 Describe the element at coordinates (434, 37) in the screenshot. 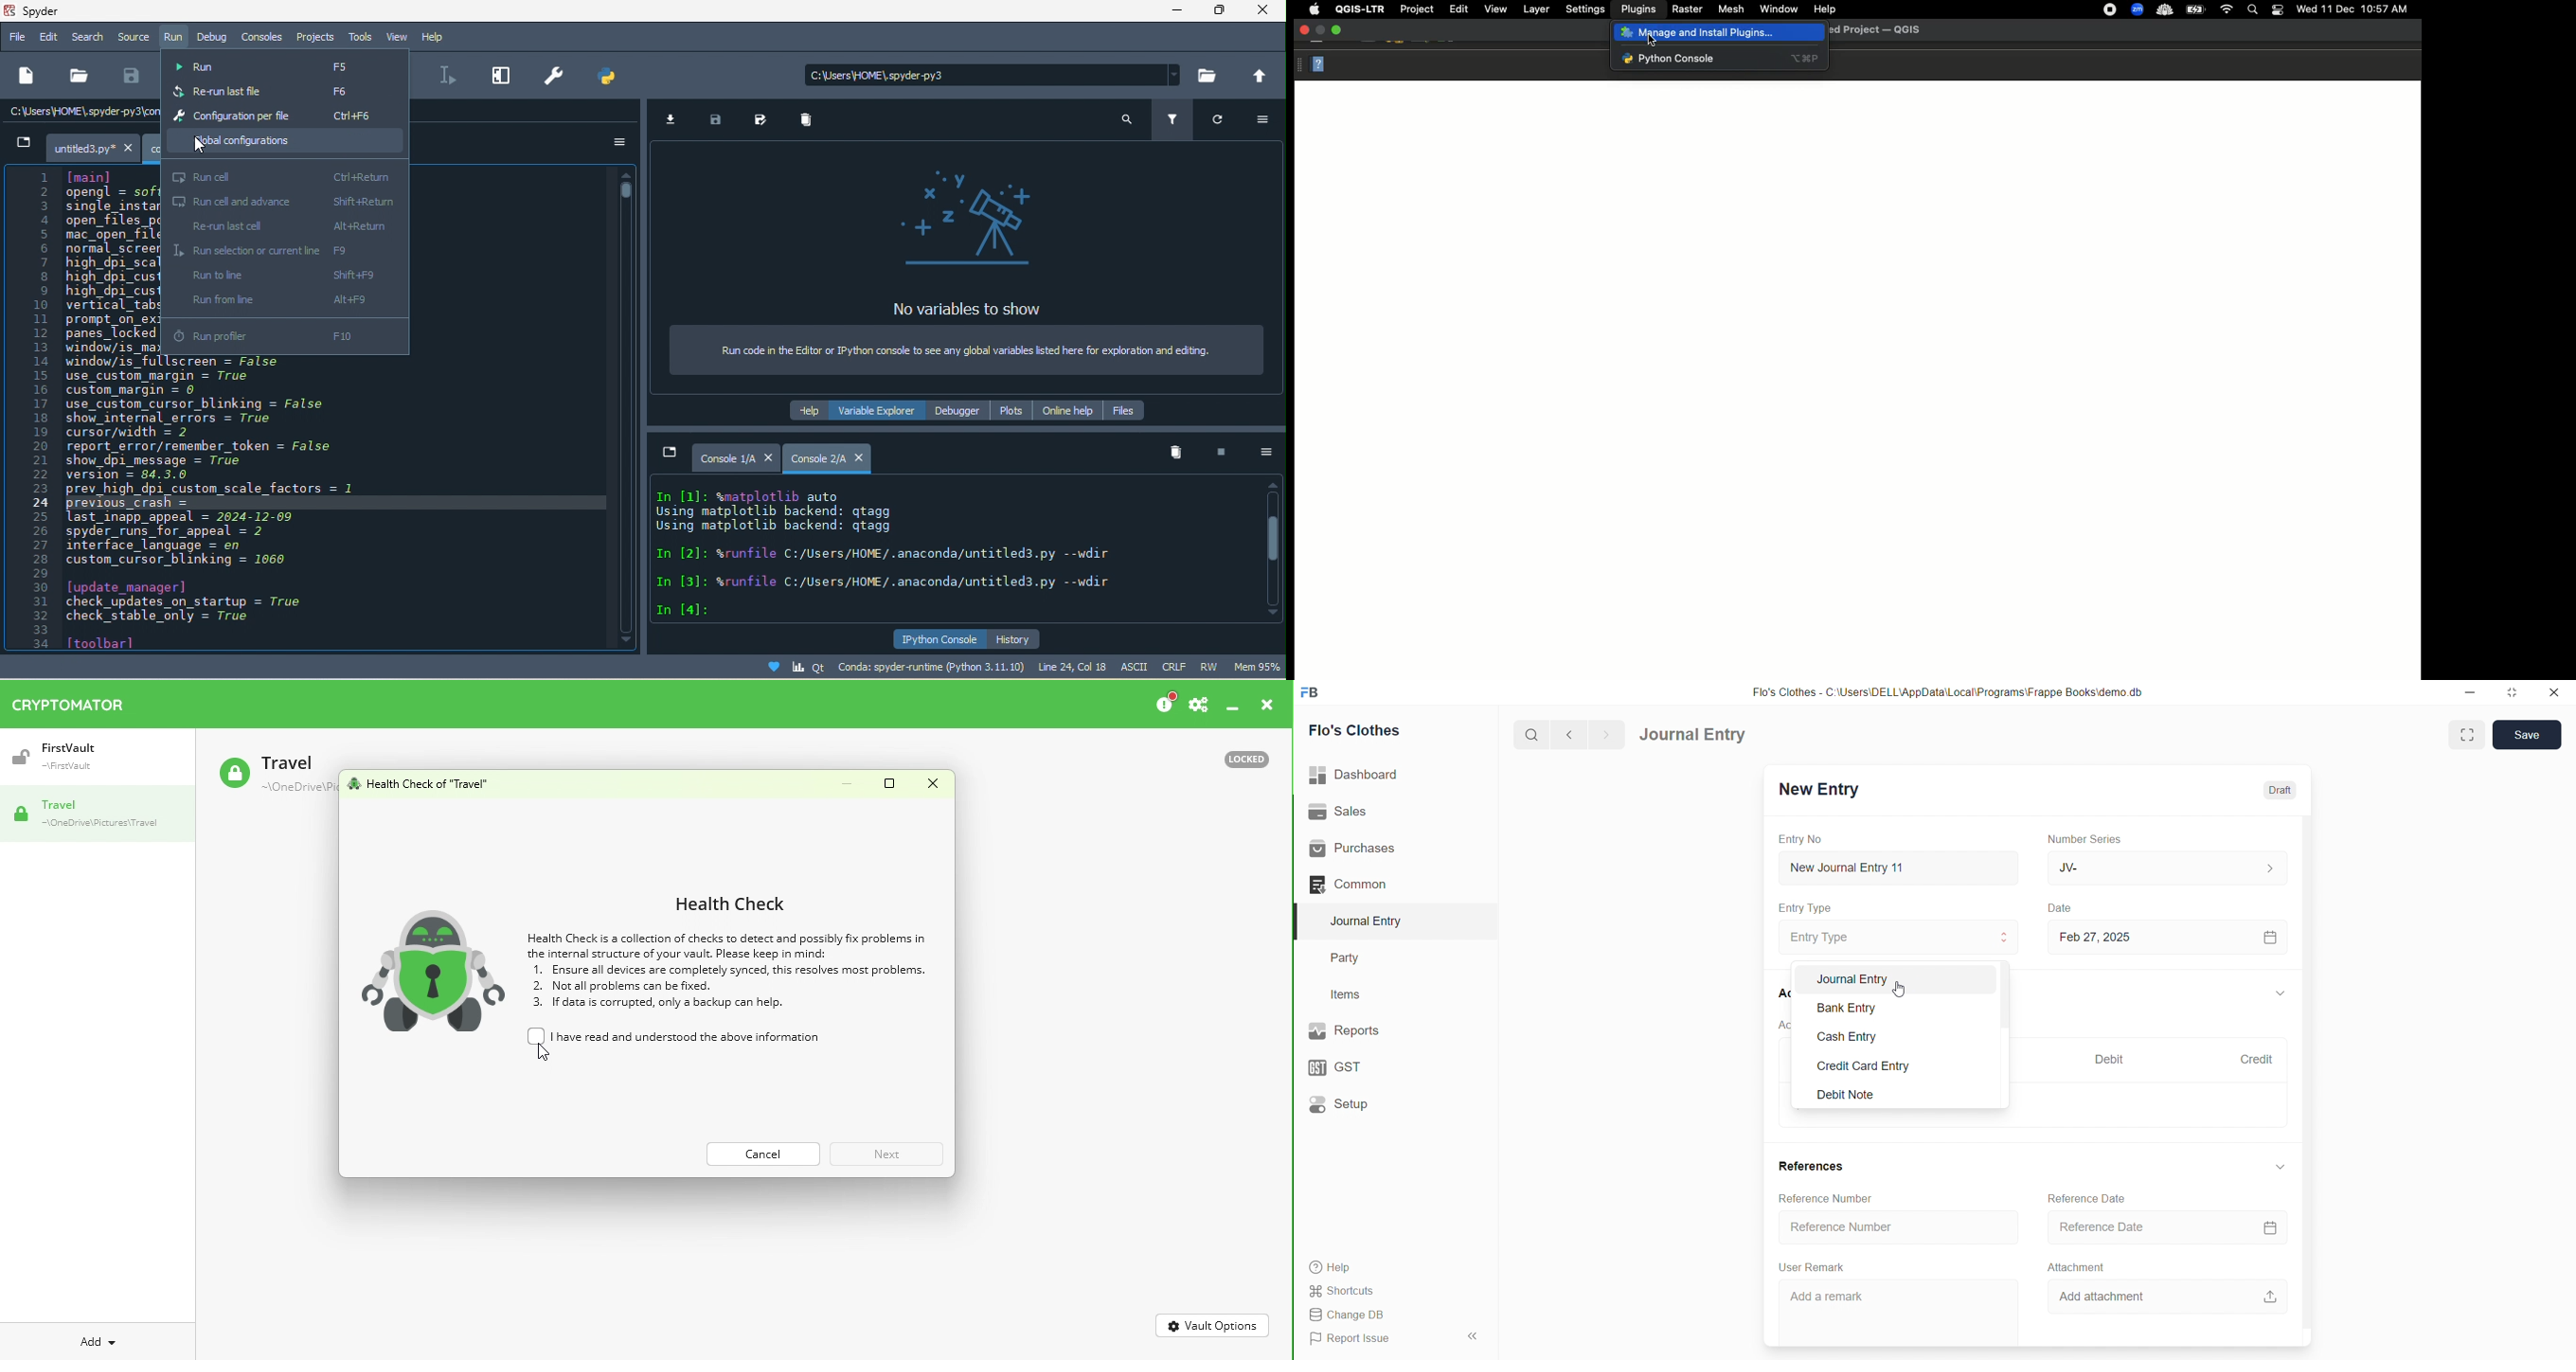

I see `help` at that location.